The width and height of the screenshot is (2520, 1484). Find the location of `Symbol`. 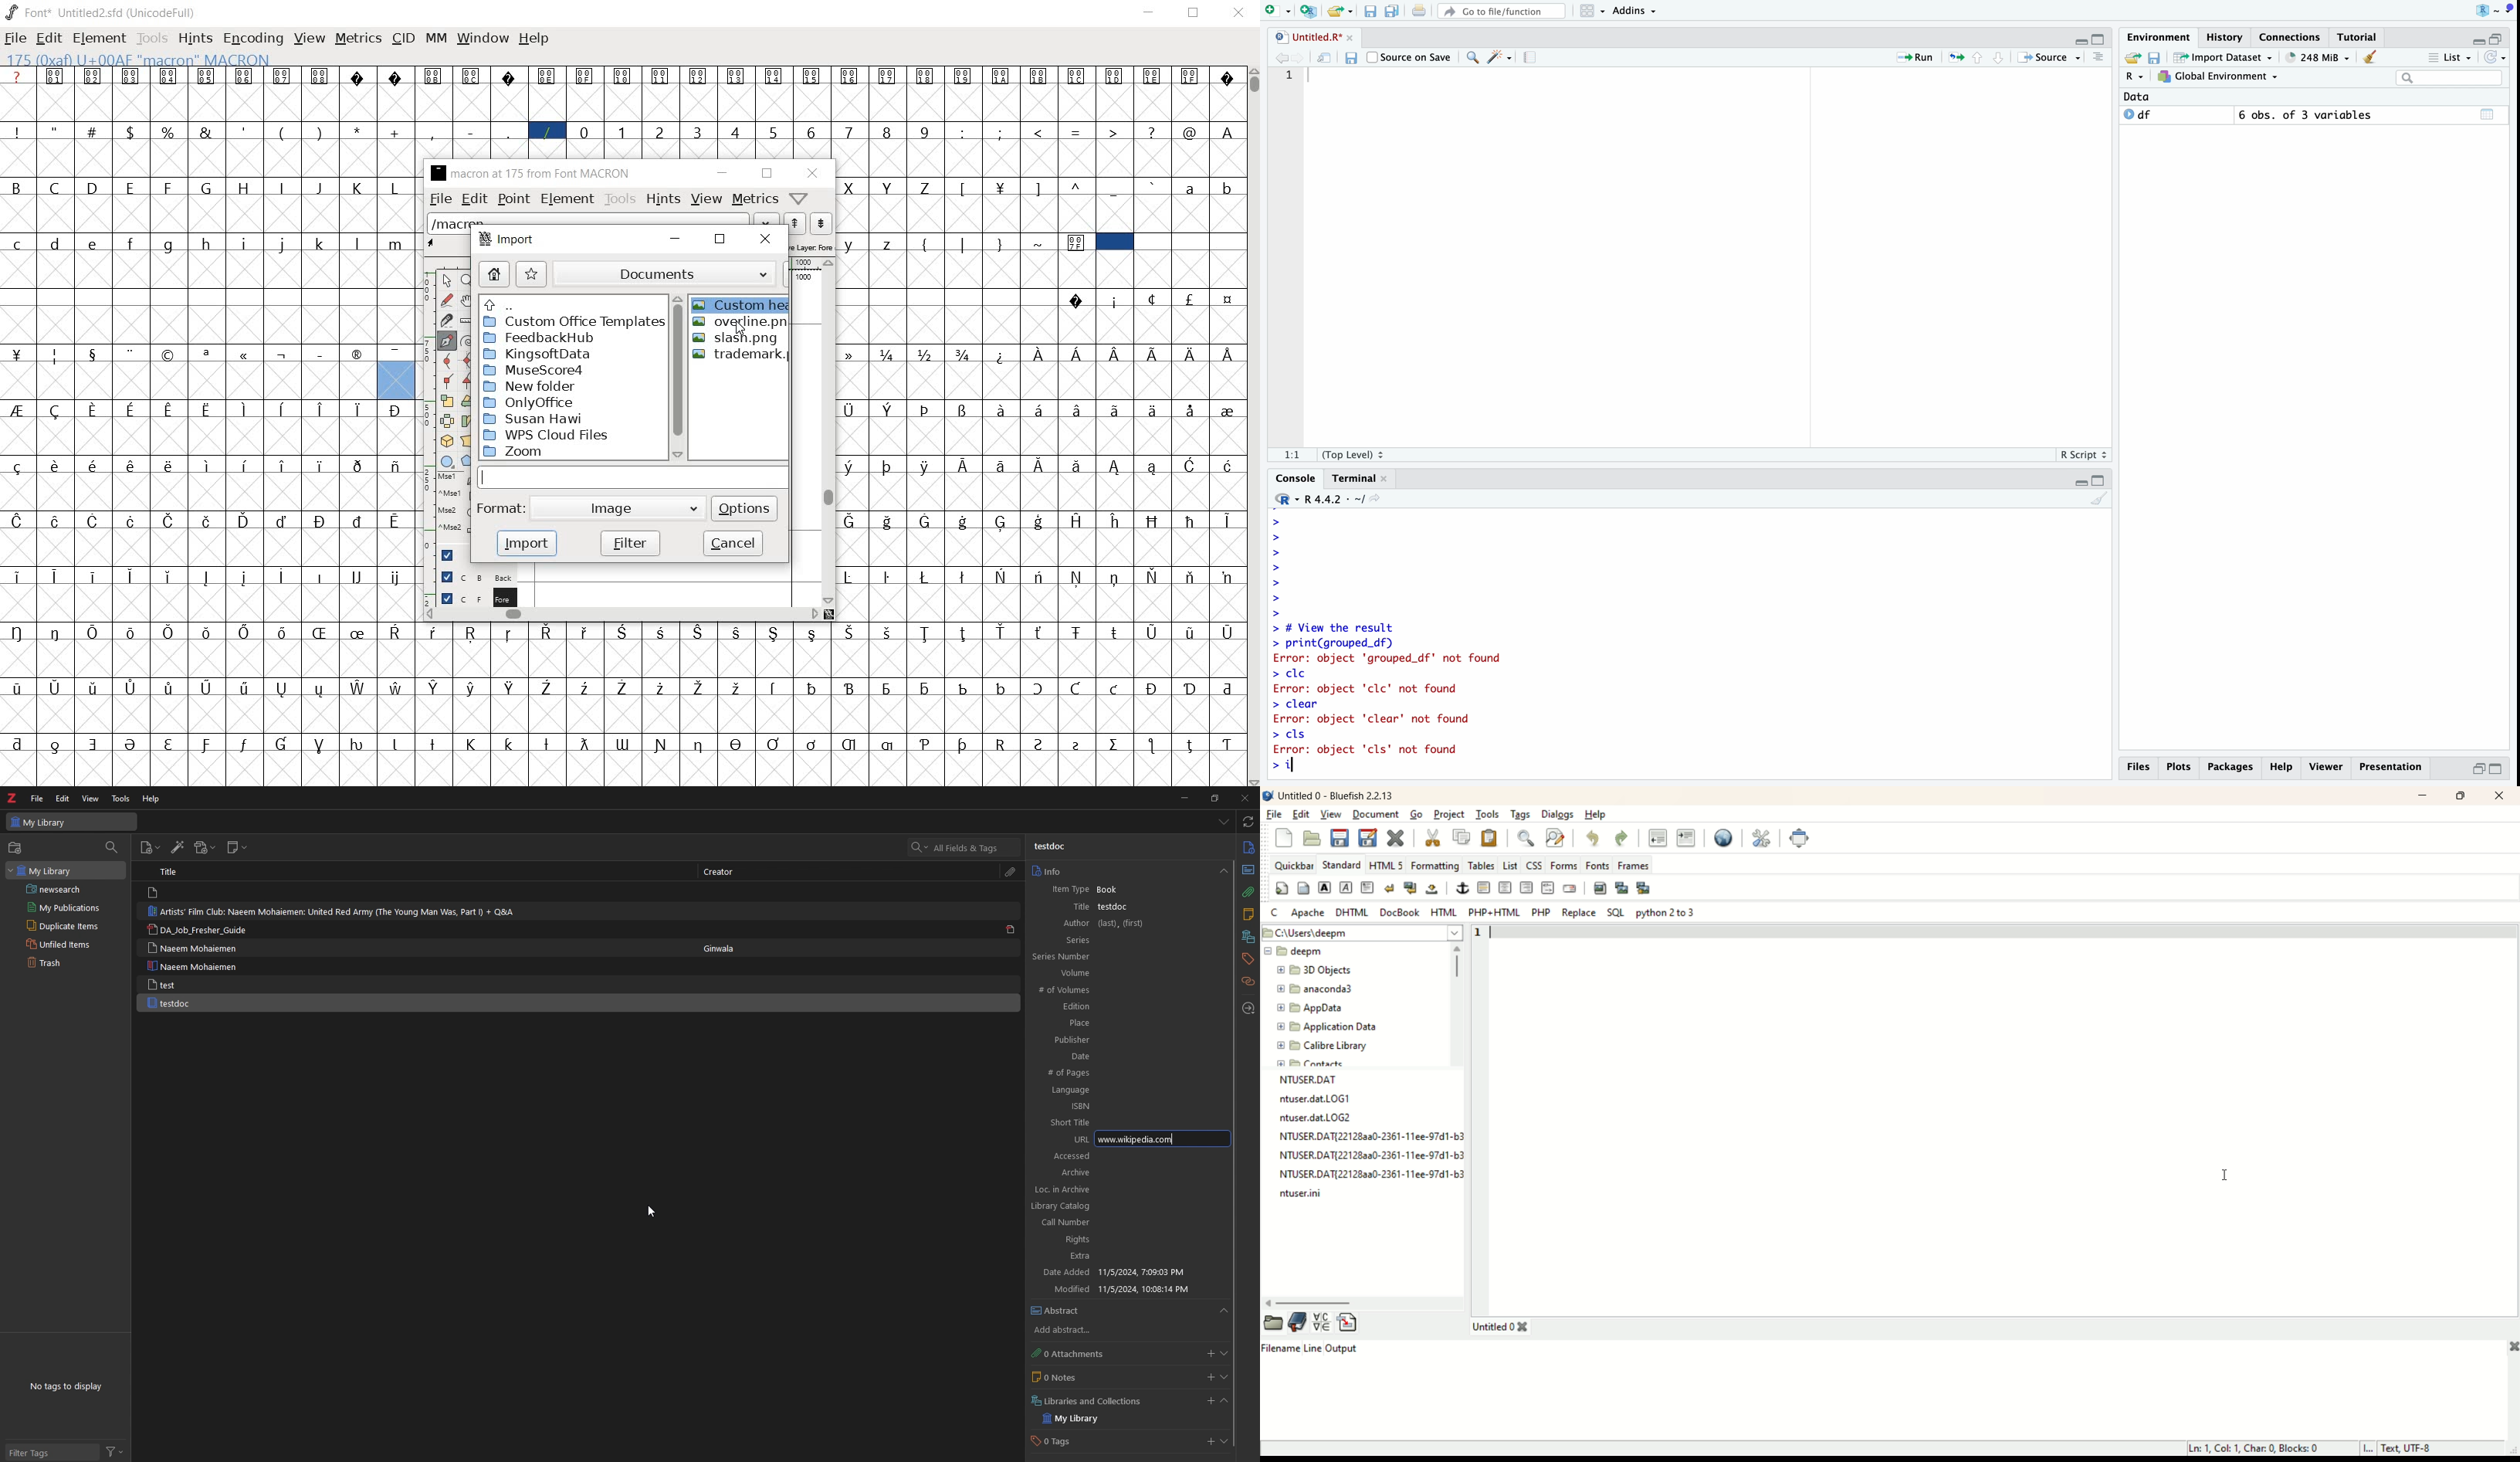

Symbol is located at coordinates (889, 354).